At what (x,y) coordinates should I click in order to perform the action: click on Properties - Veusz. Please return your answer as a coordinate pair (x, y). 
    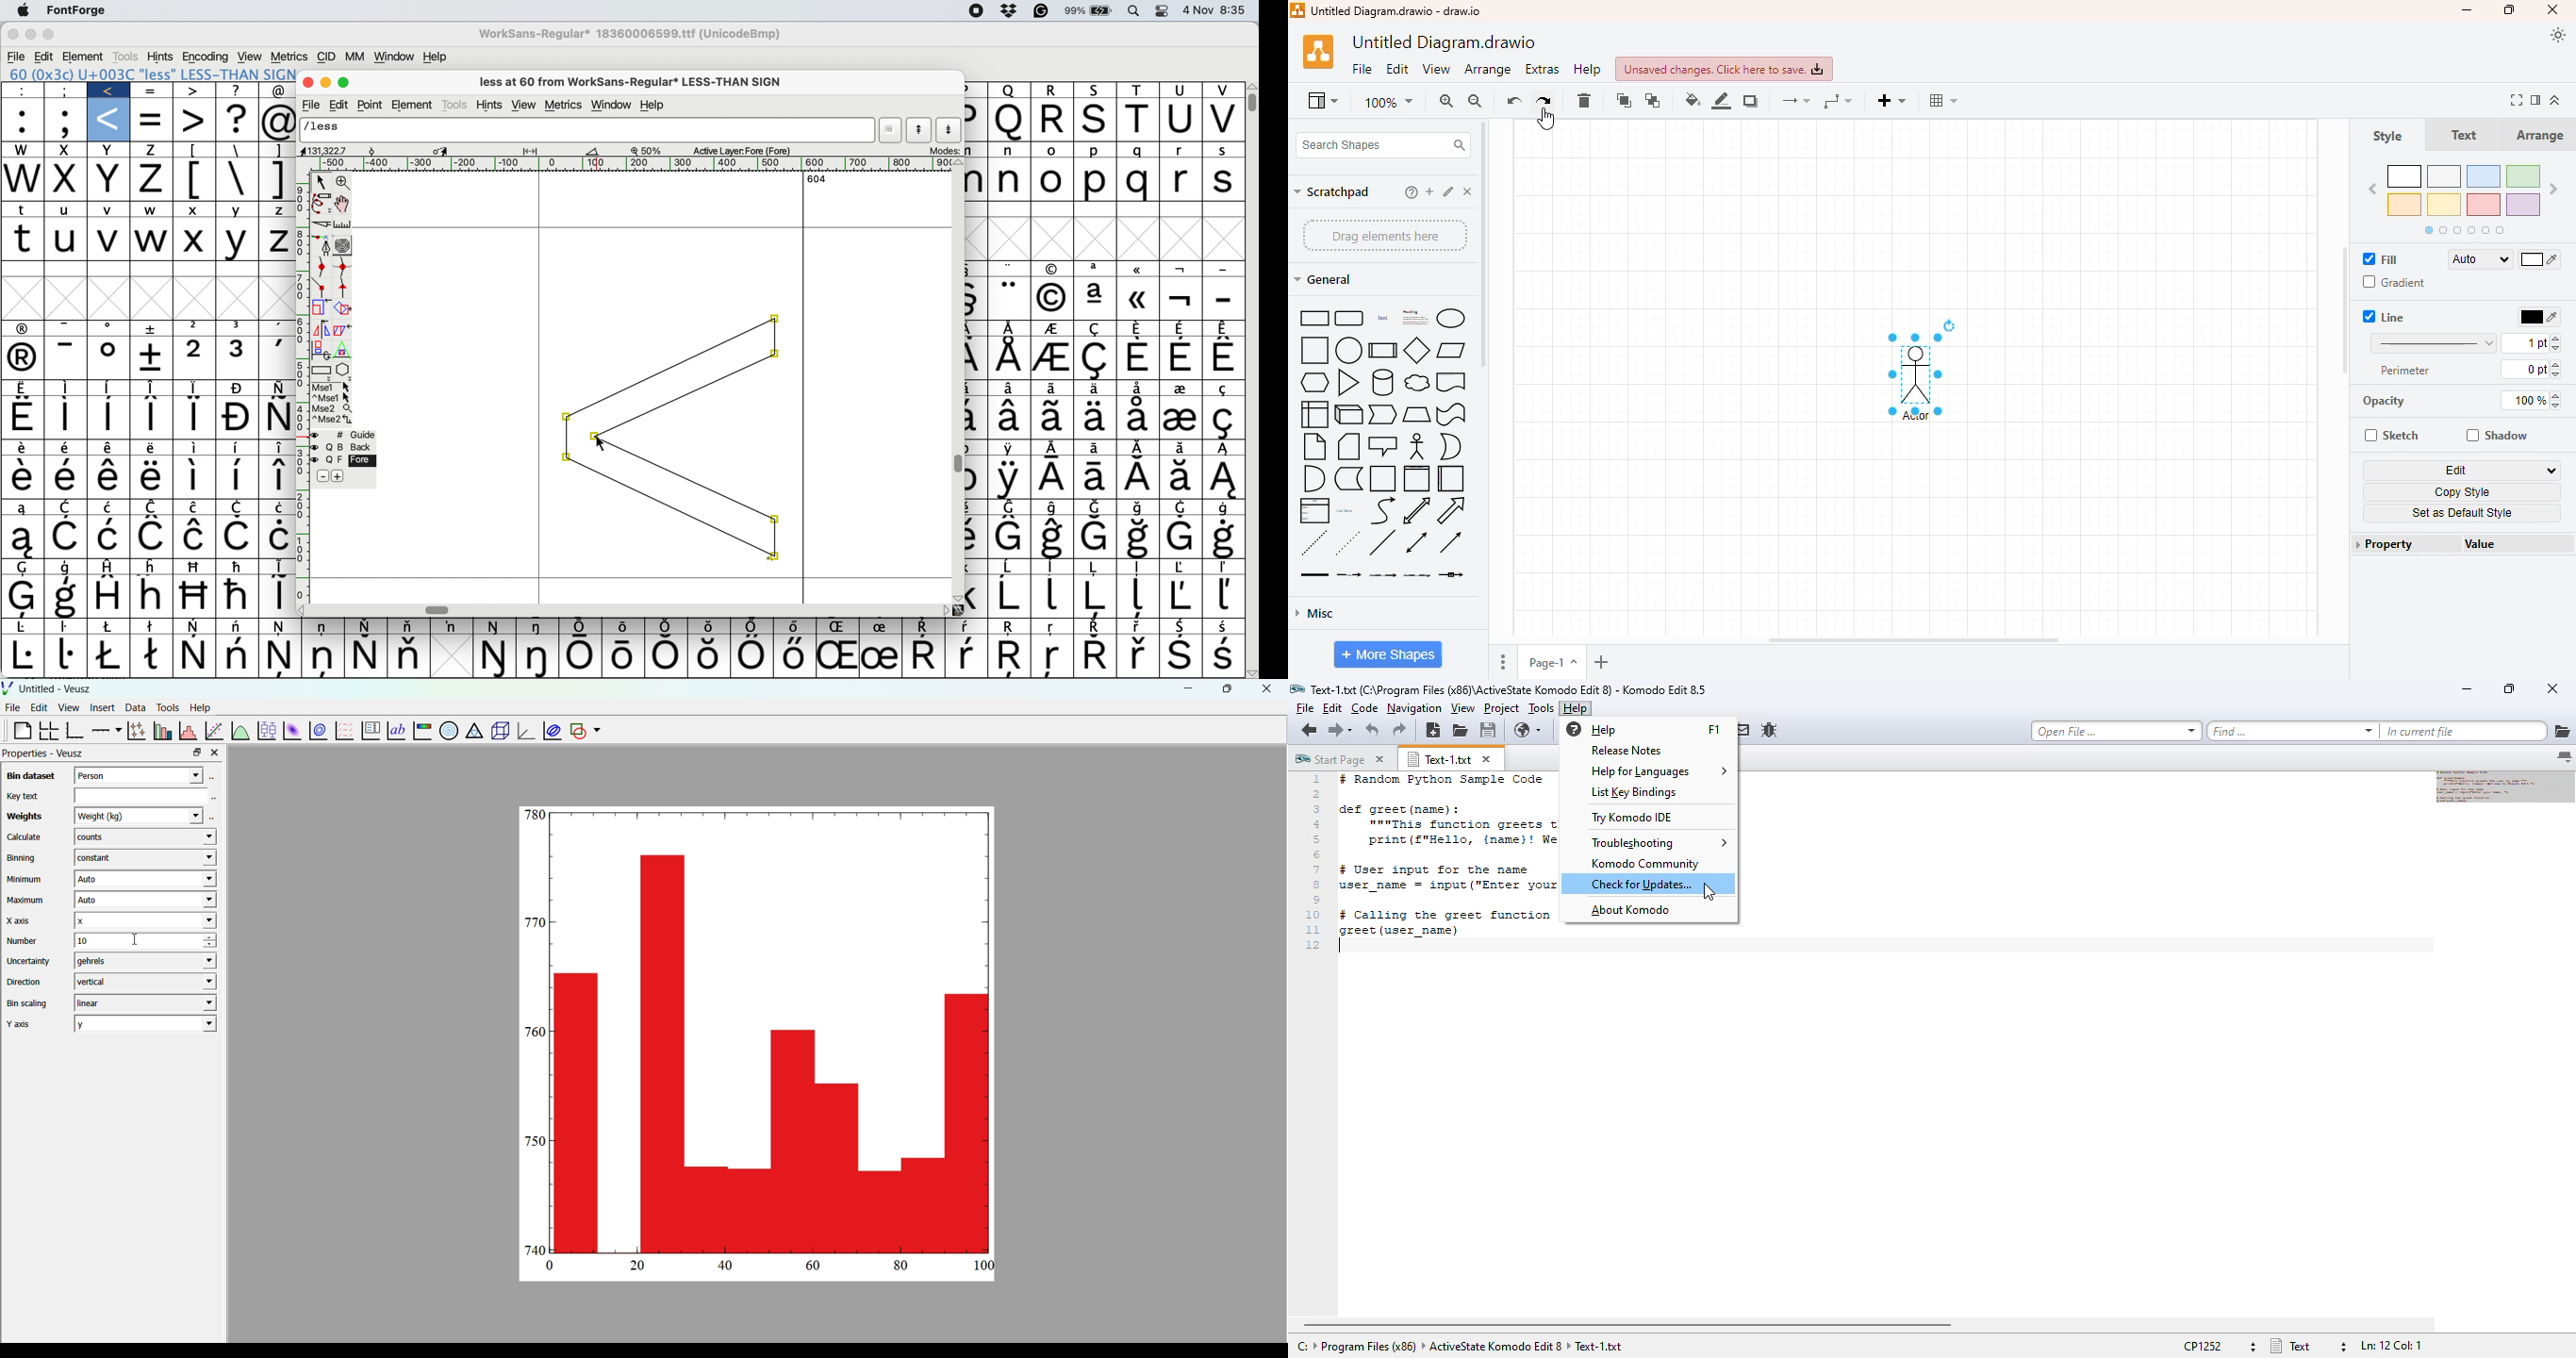
    Looking at the image, I should click on (44, 753).